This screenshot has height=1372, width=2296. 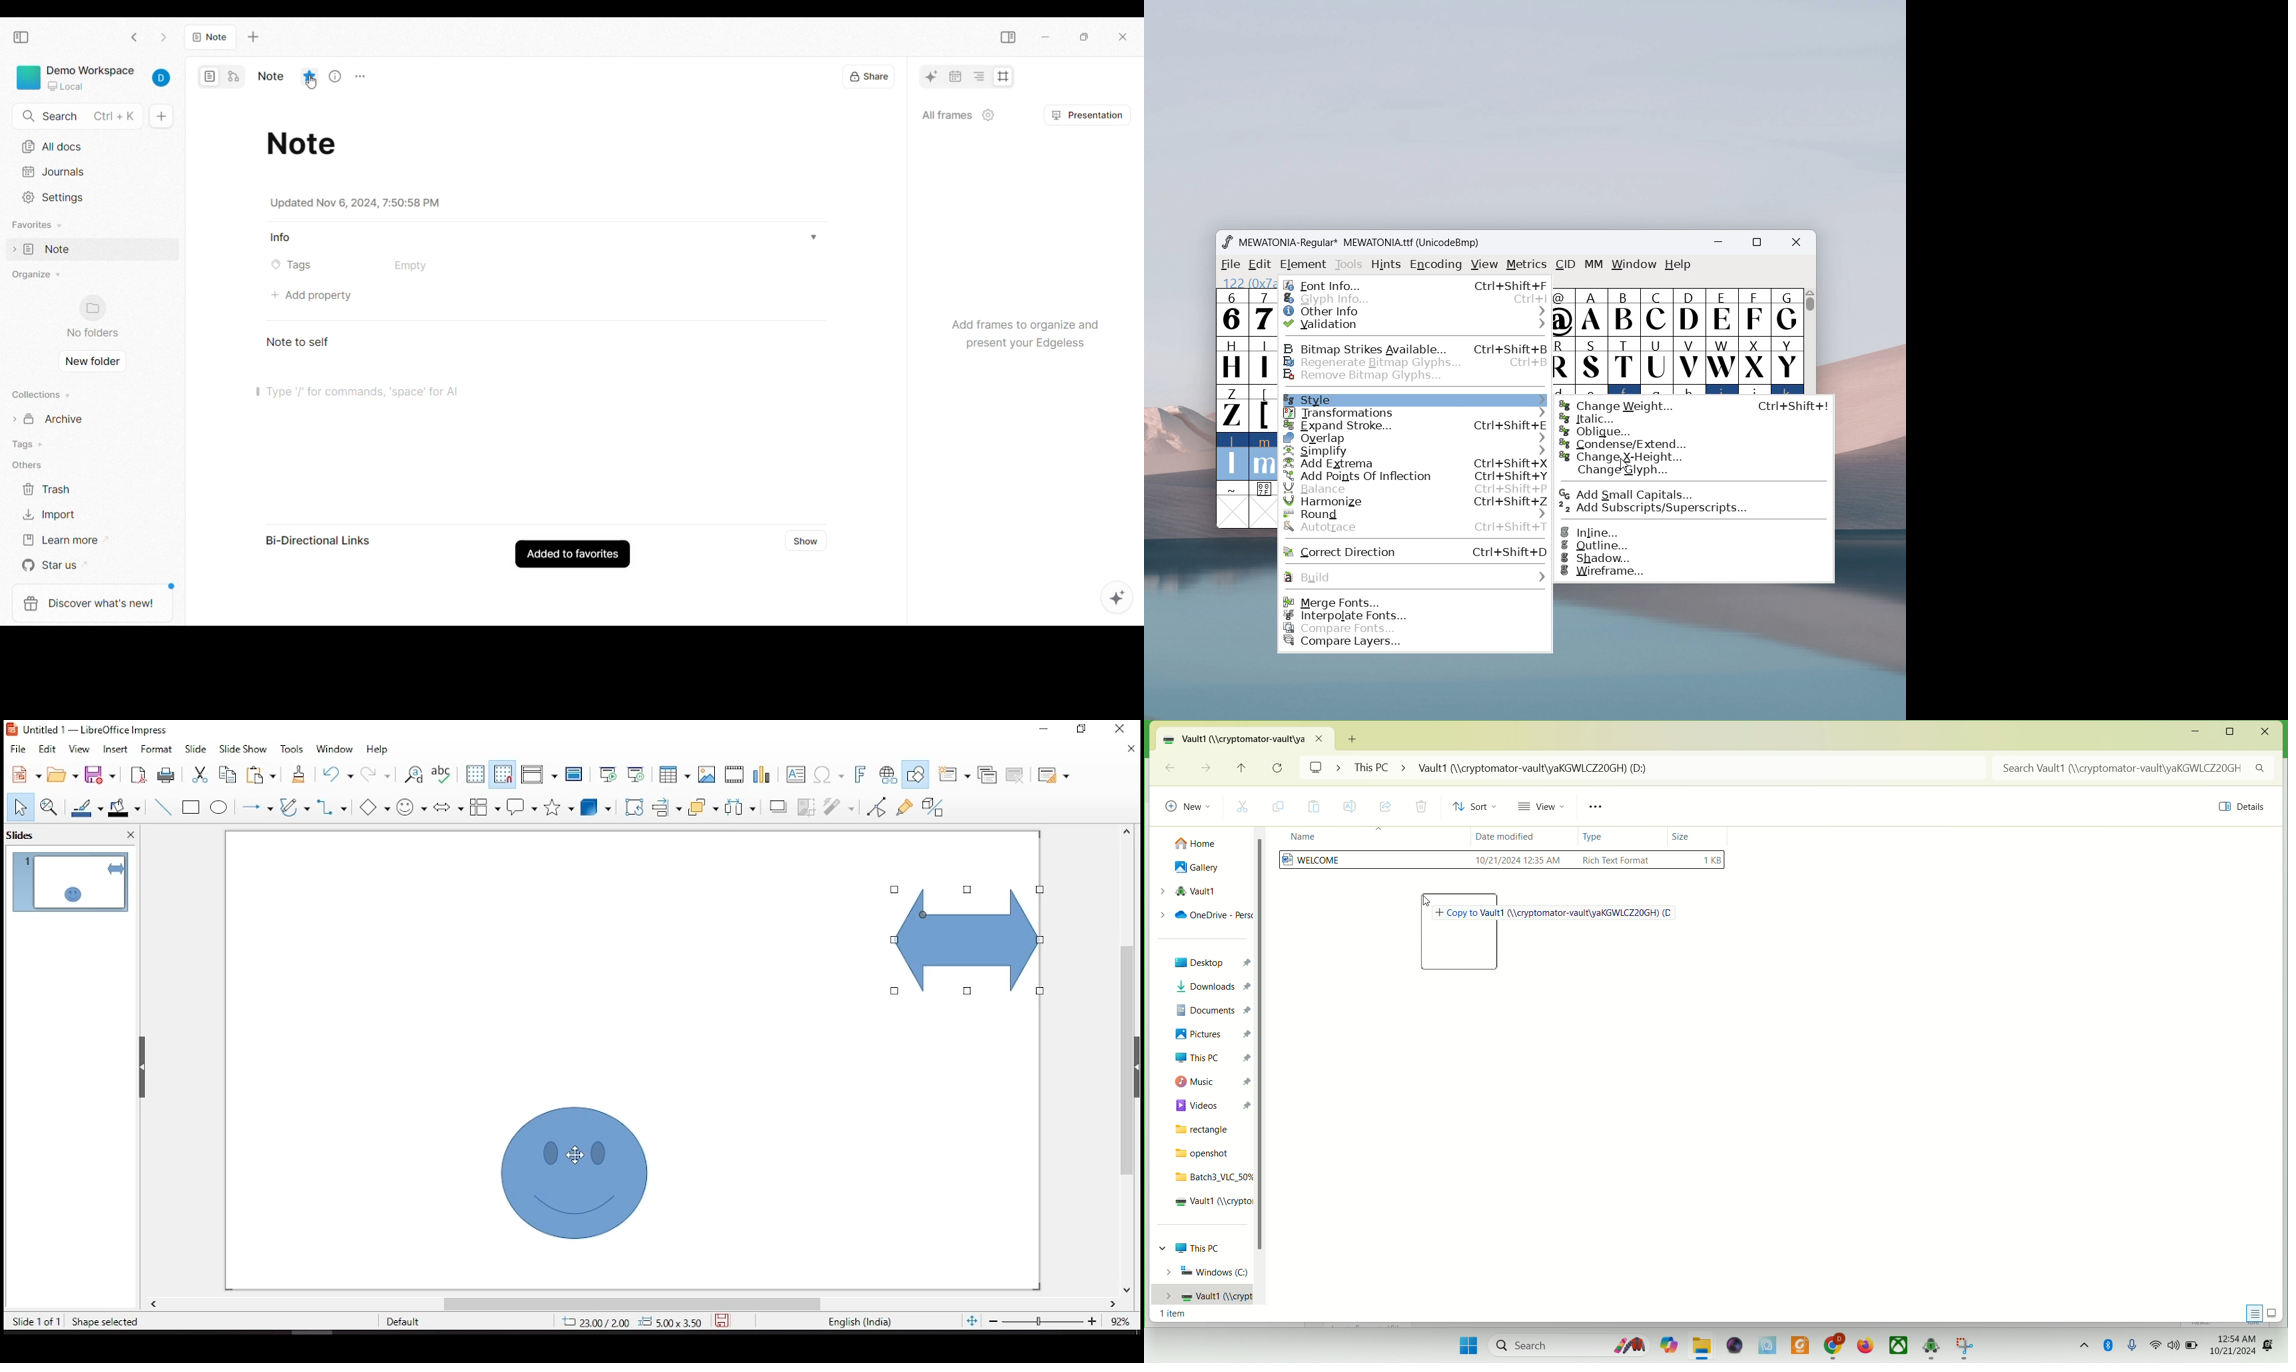 I want to click on close, so click(x=1131, y=751).